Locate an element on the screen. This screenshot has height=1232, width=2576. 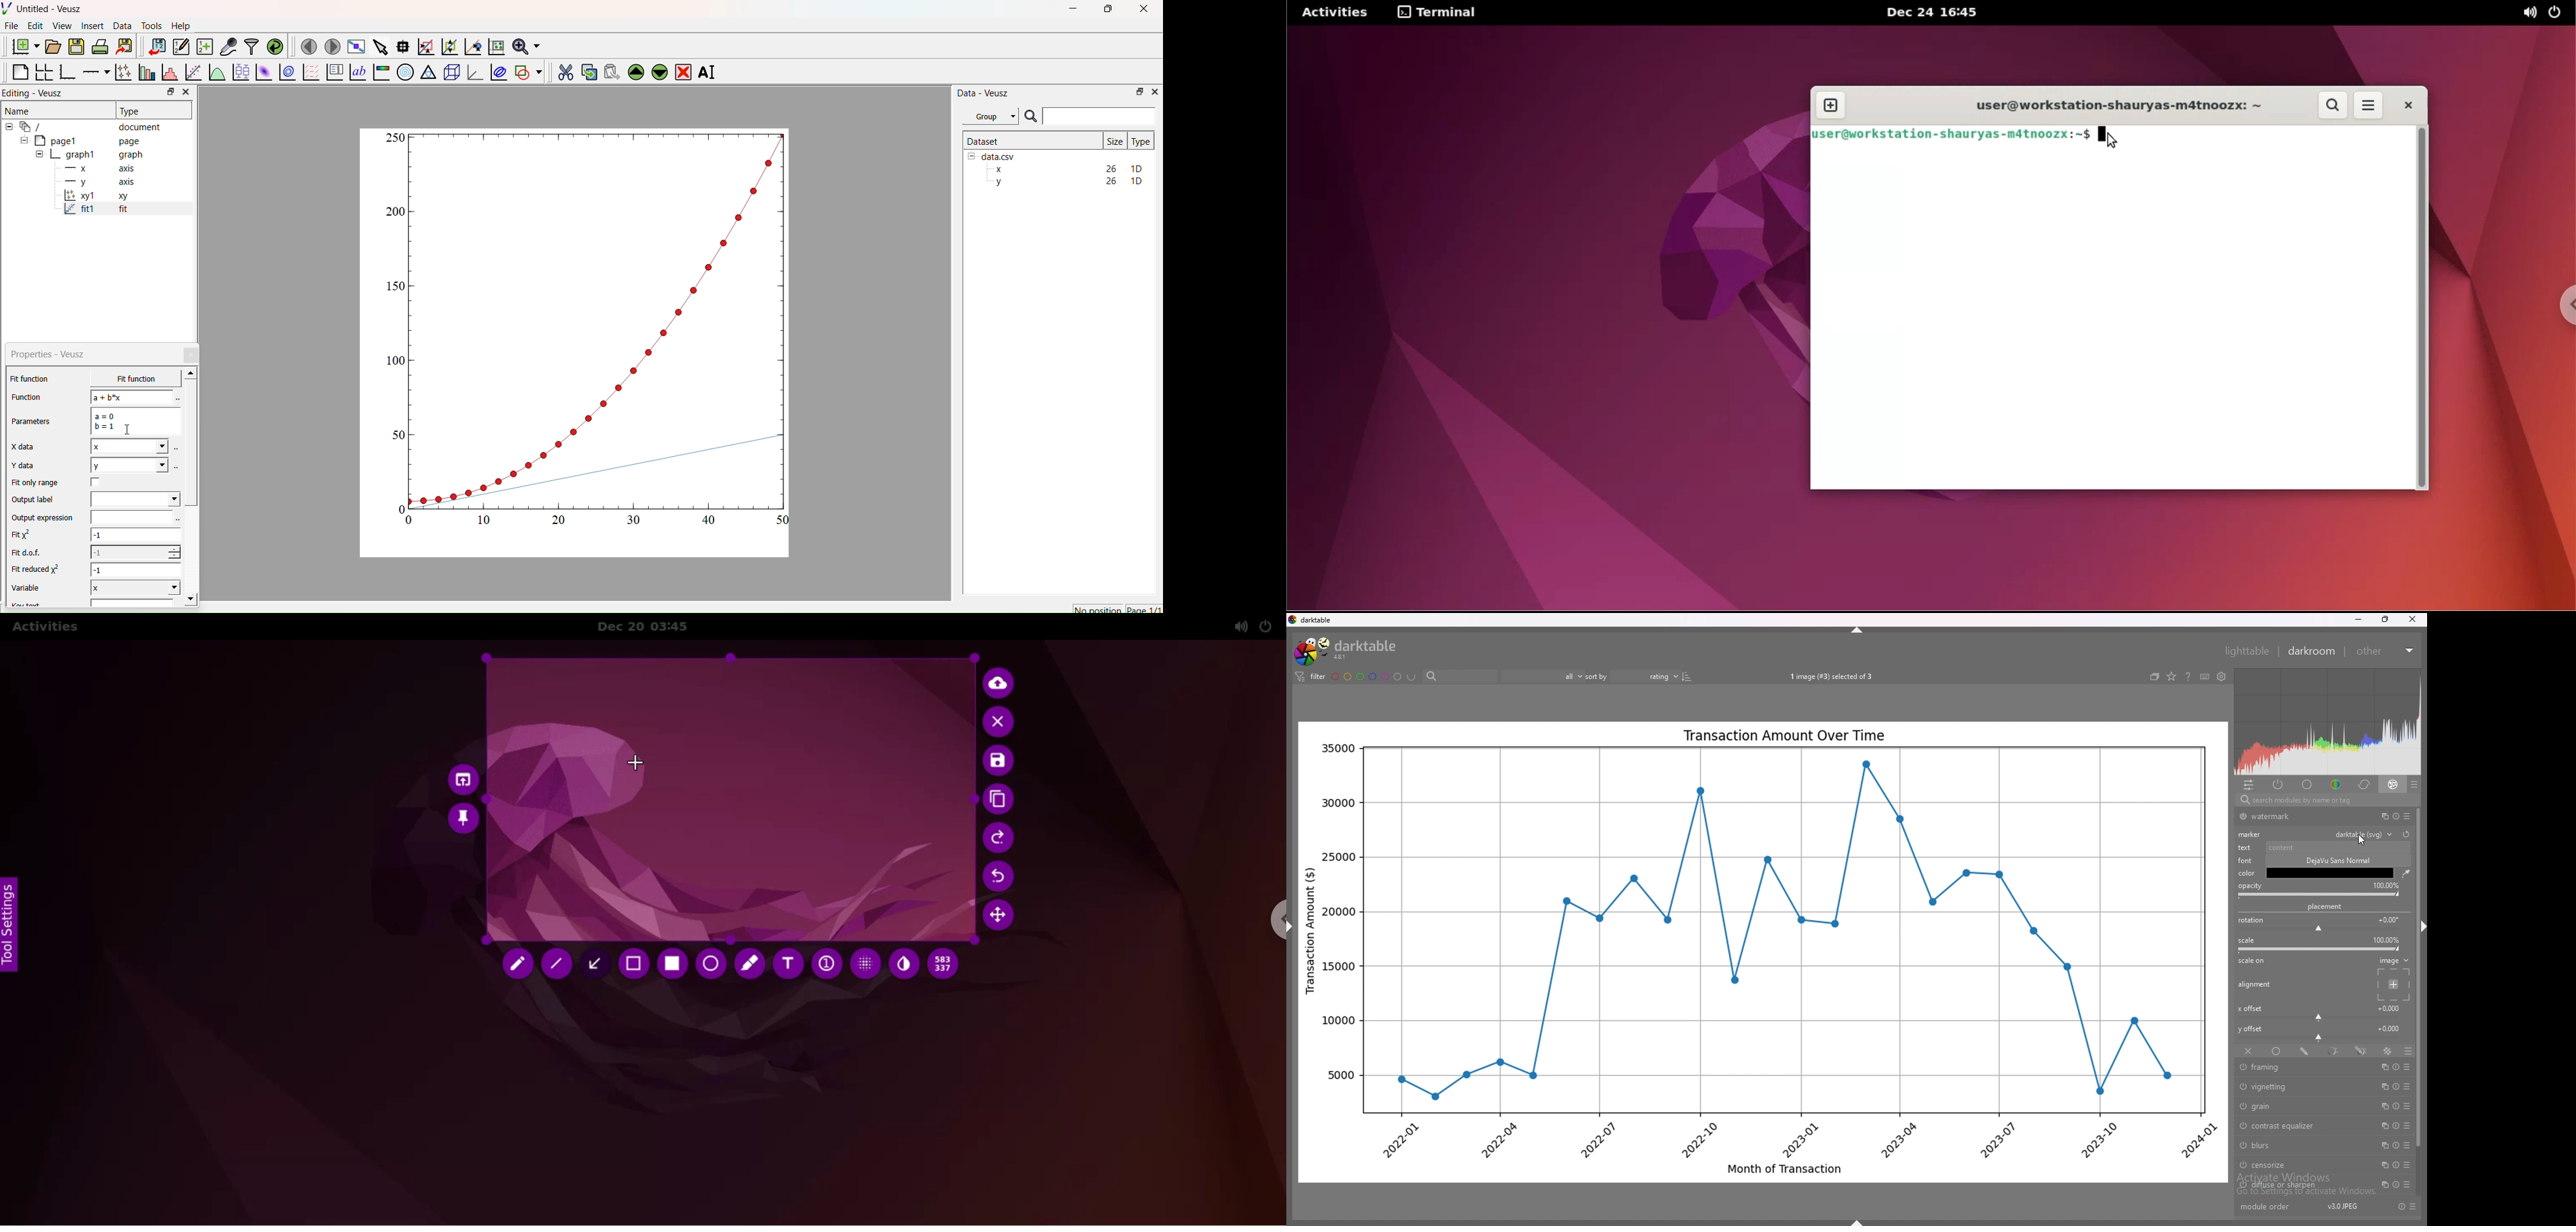
Copy is located at coordinates (586, 71).